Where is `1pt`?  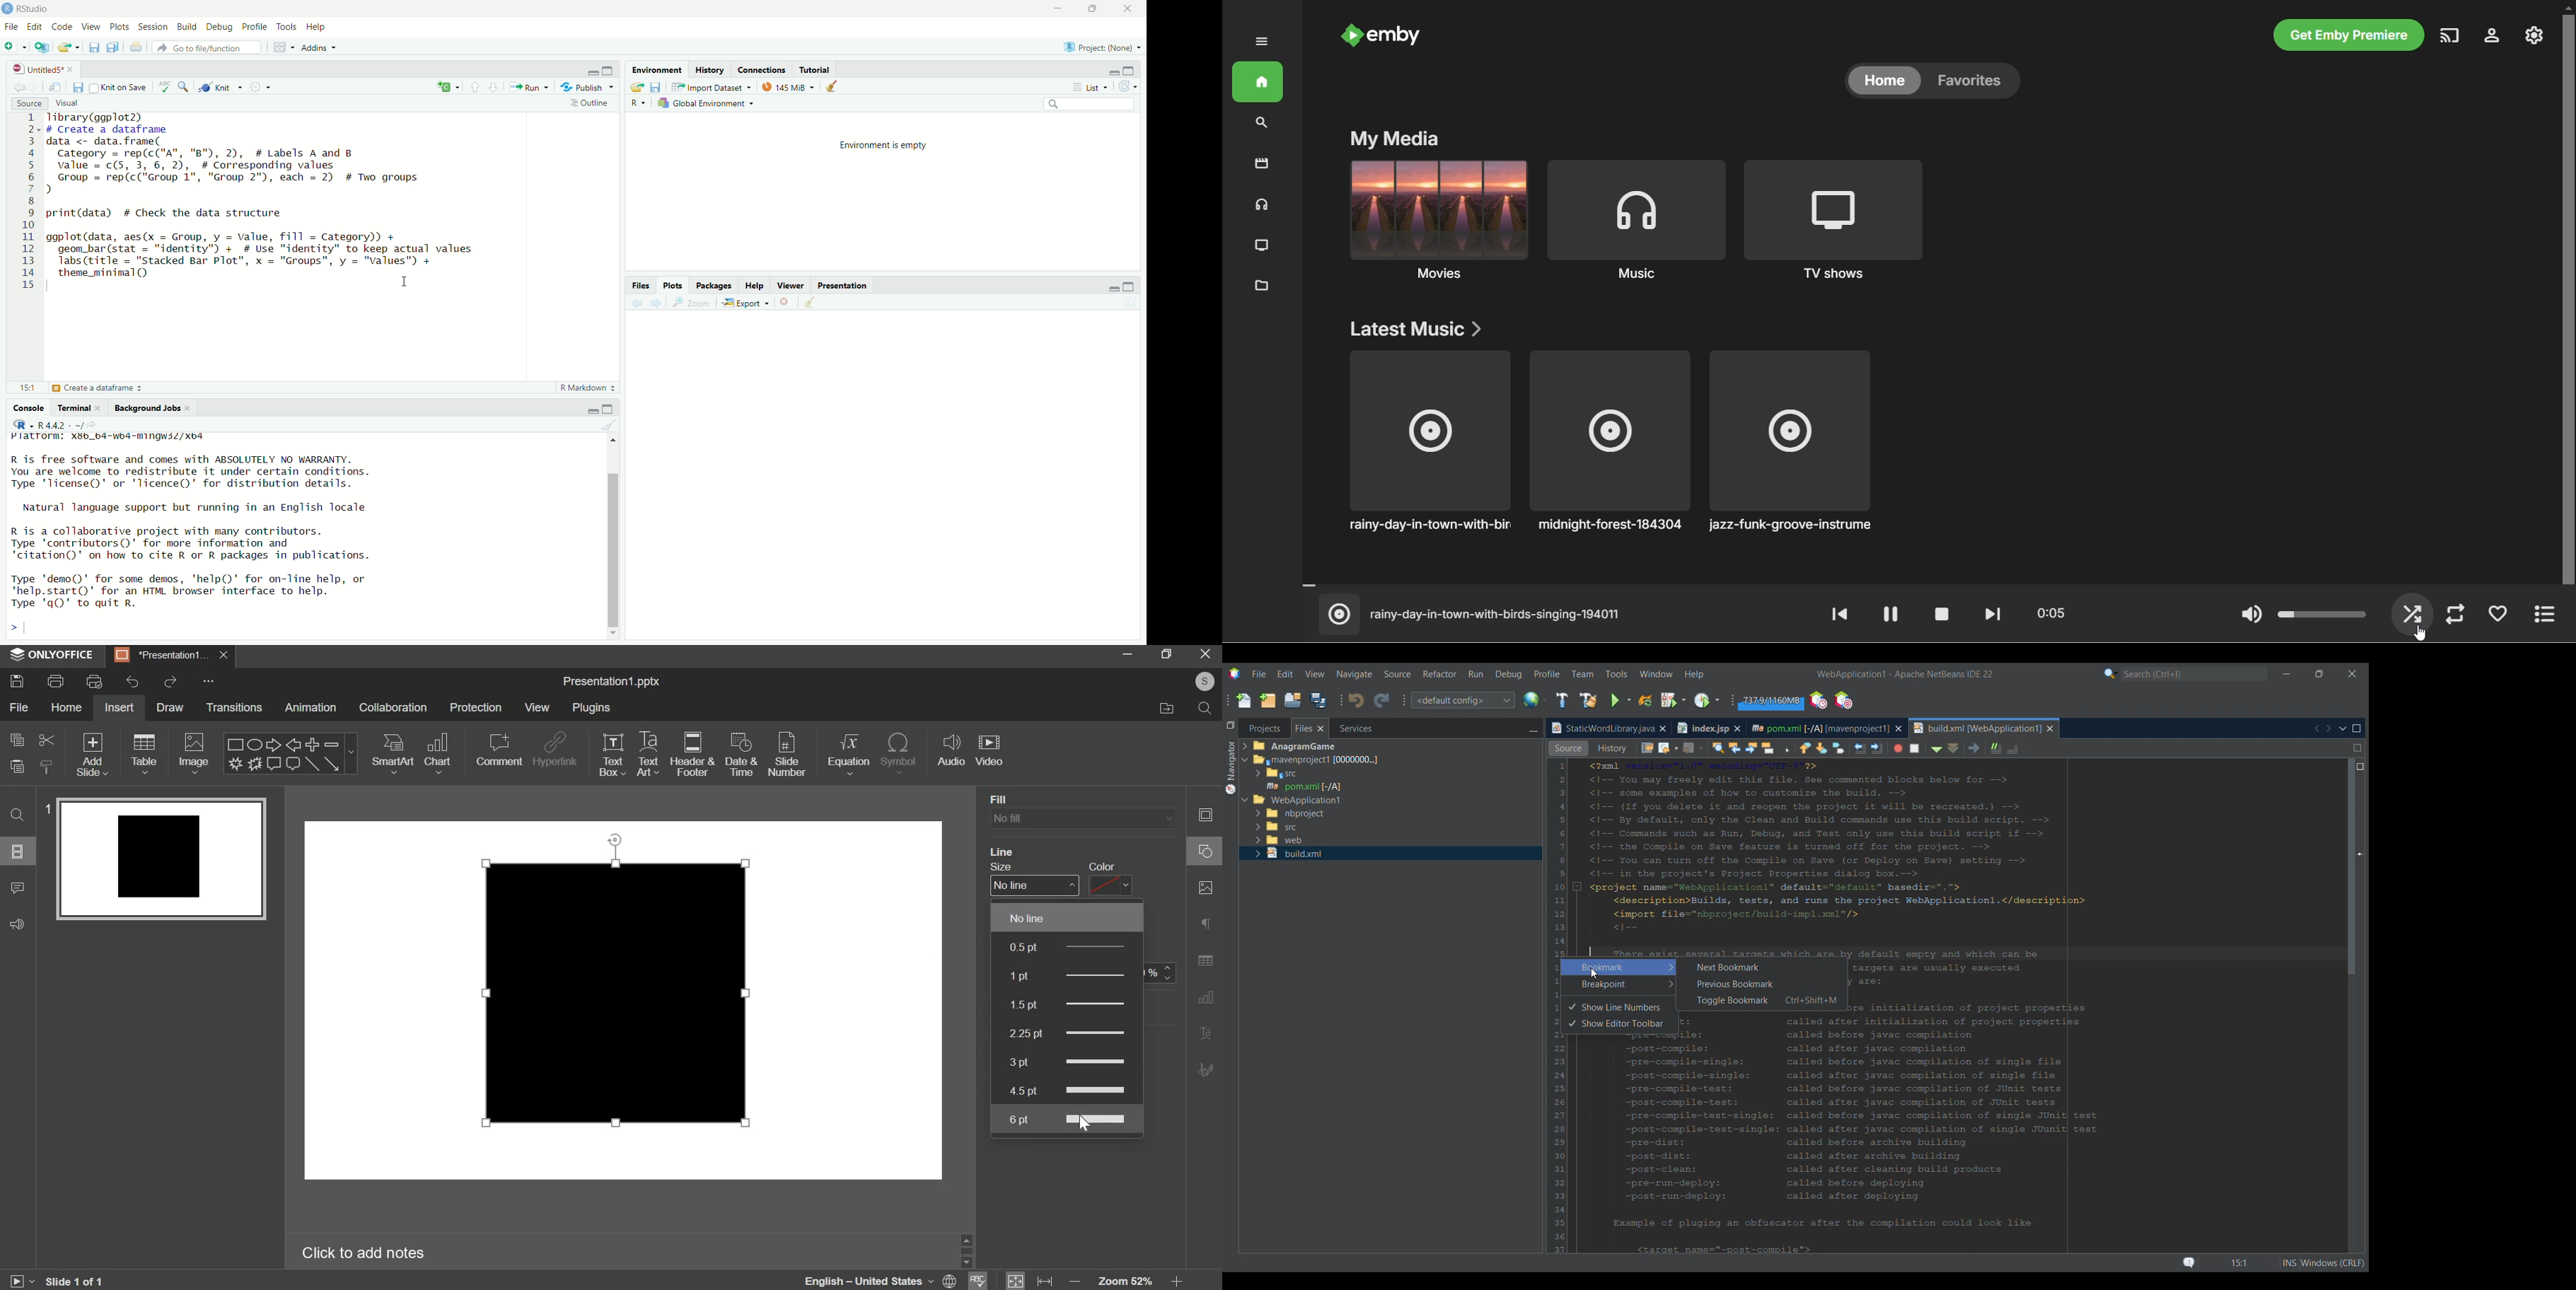
1pt is located at coordinates (1089, 975).